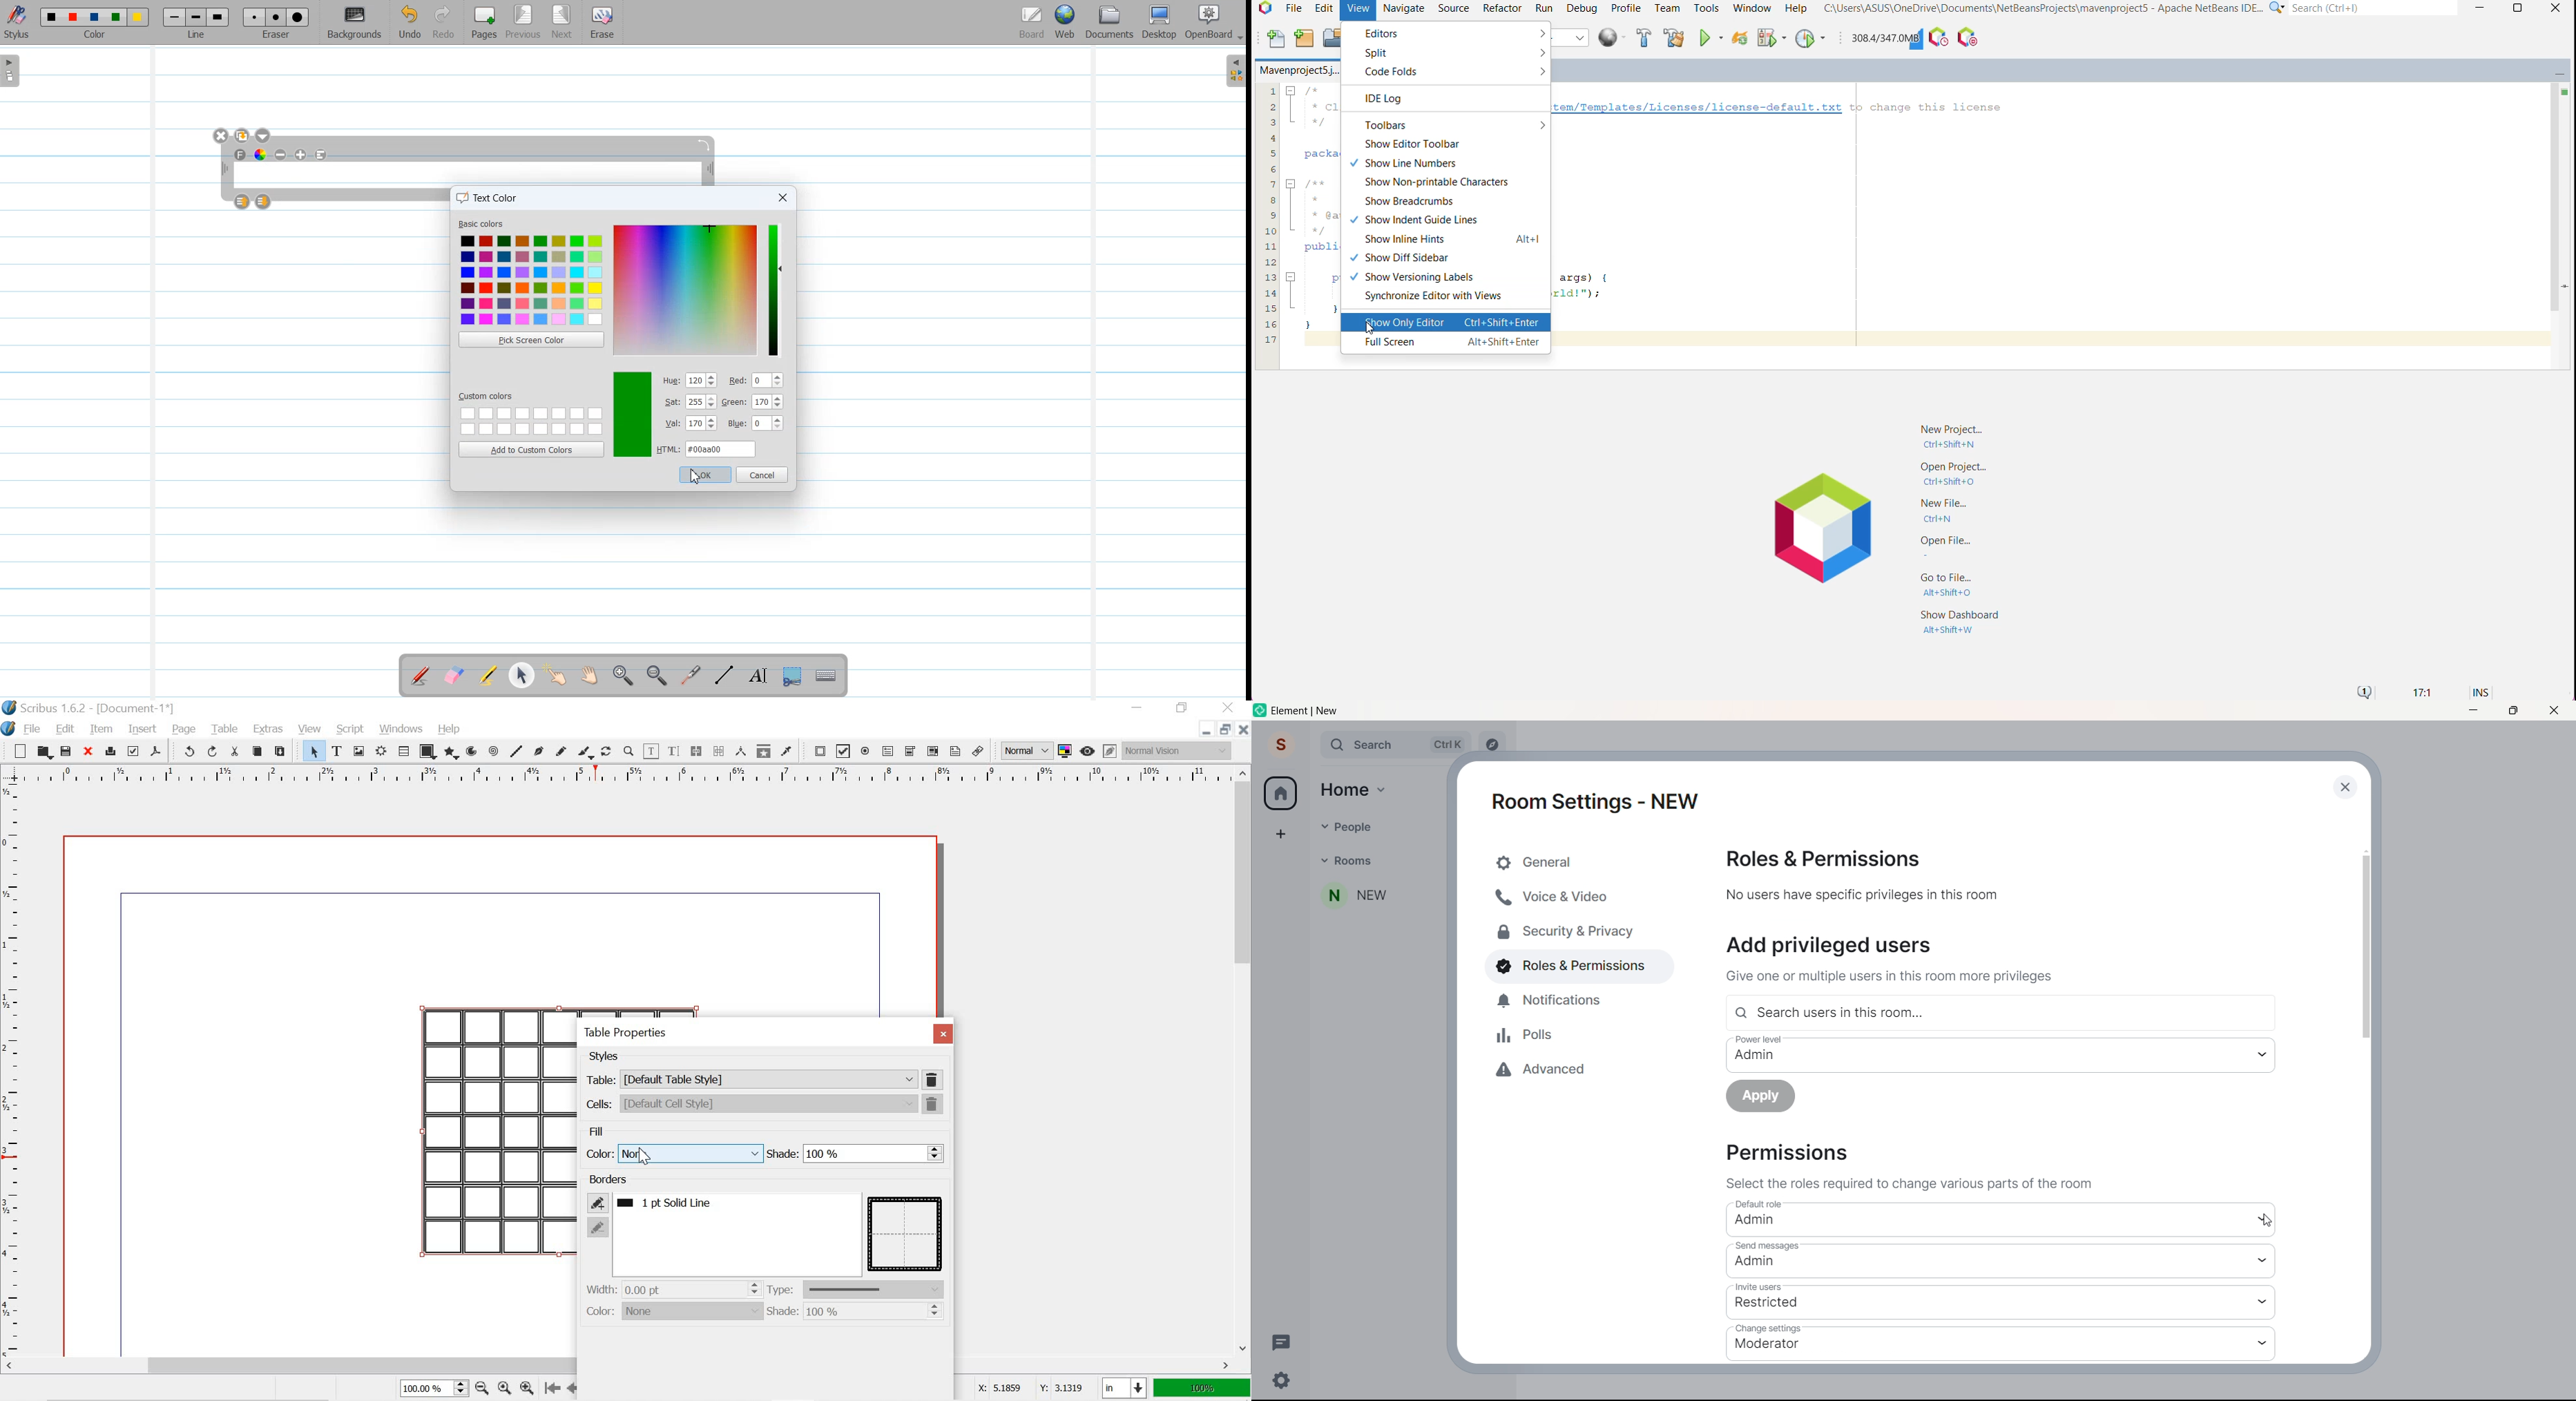 The height and width of the screenshot is (1428, 2576). Describe the element at coordinates (444, 23) in the screenshot. I see `Redo` at that location.